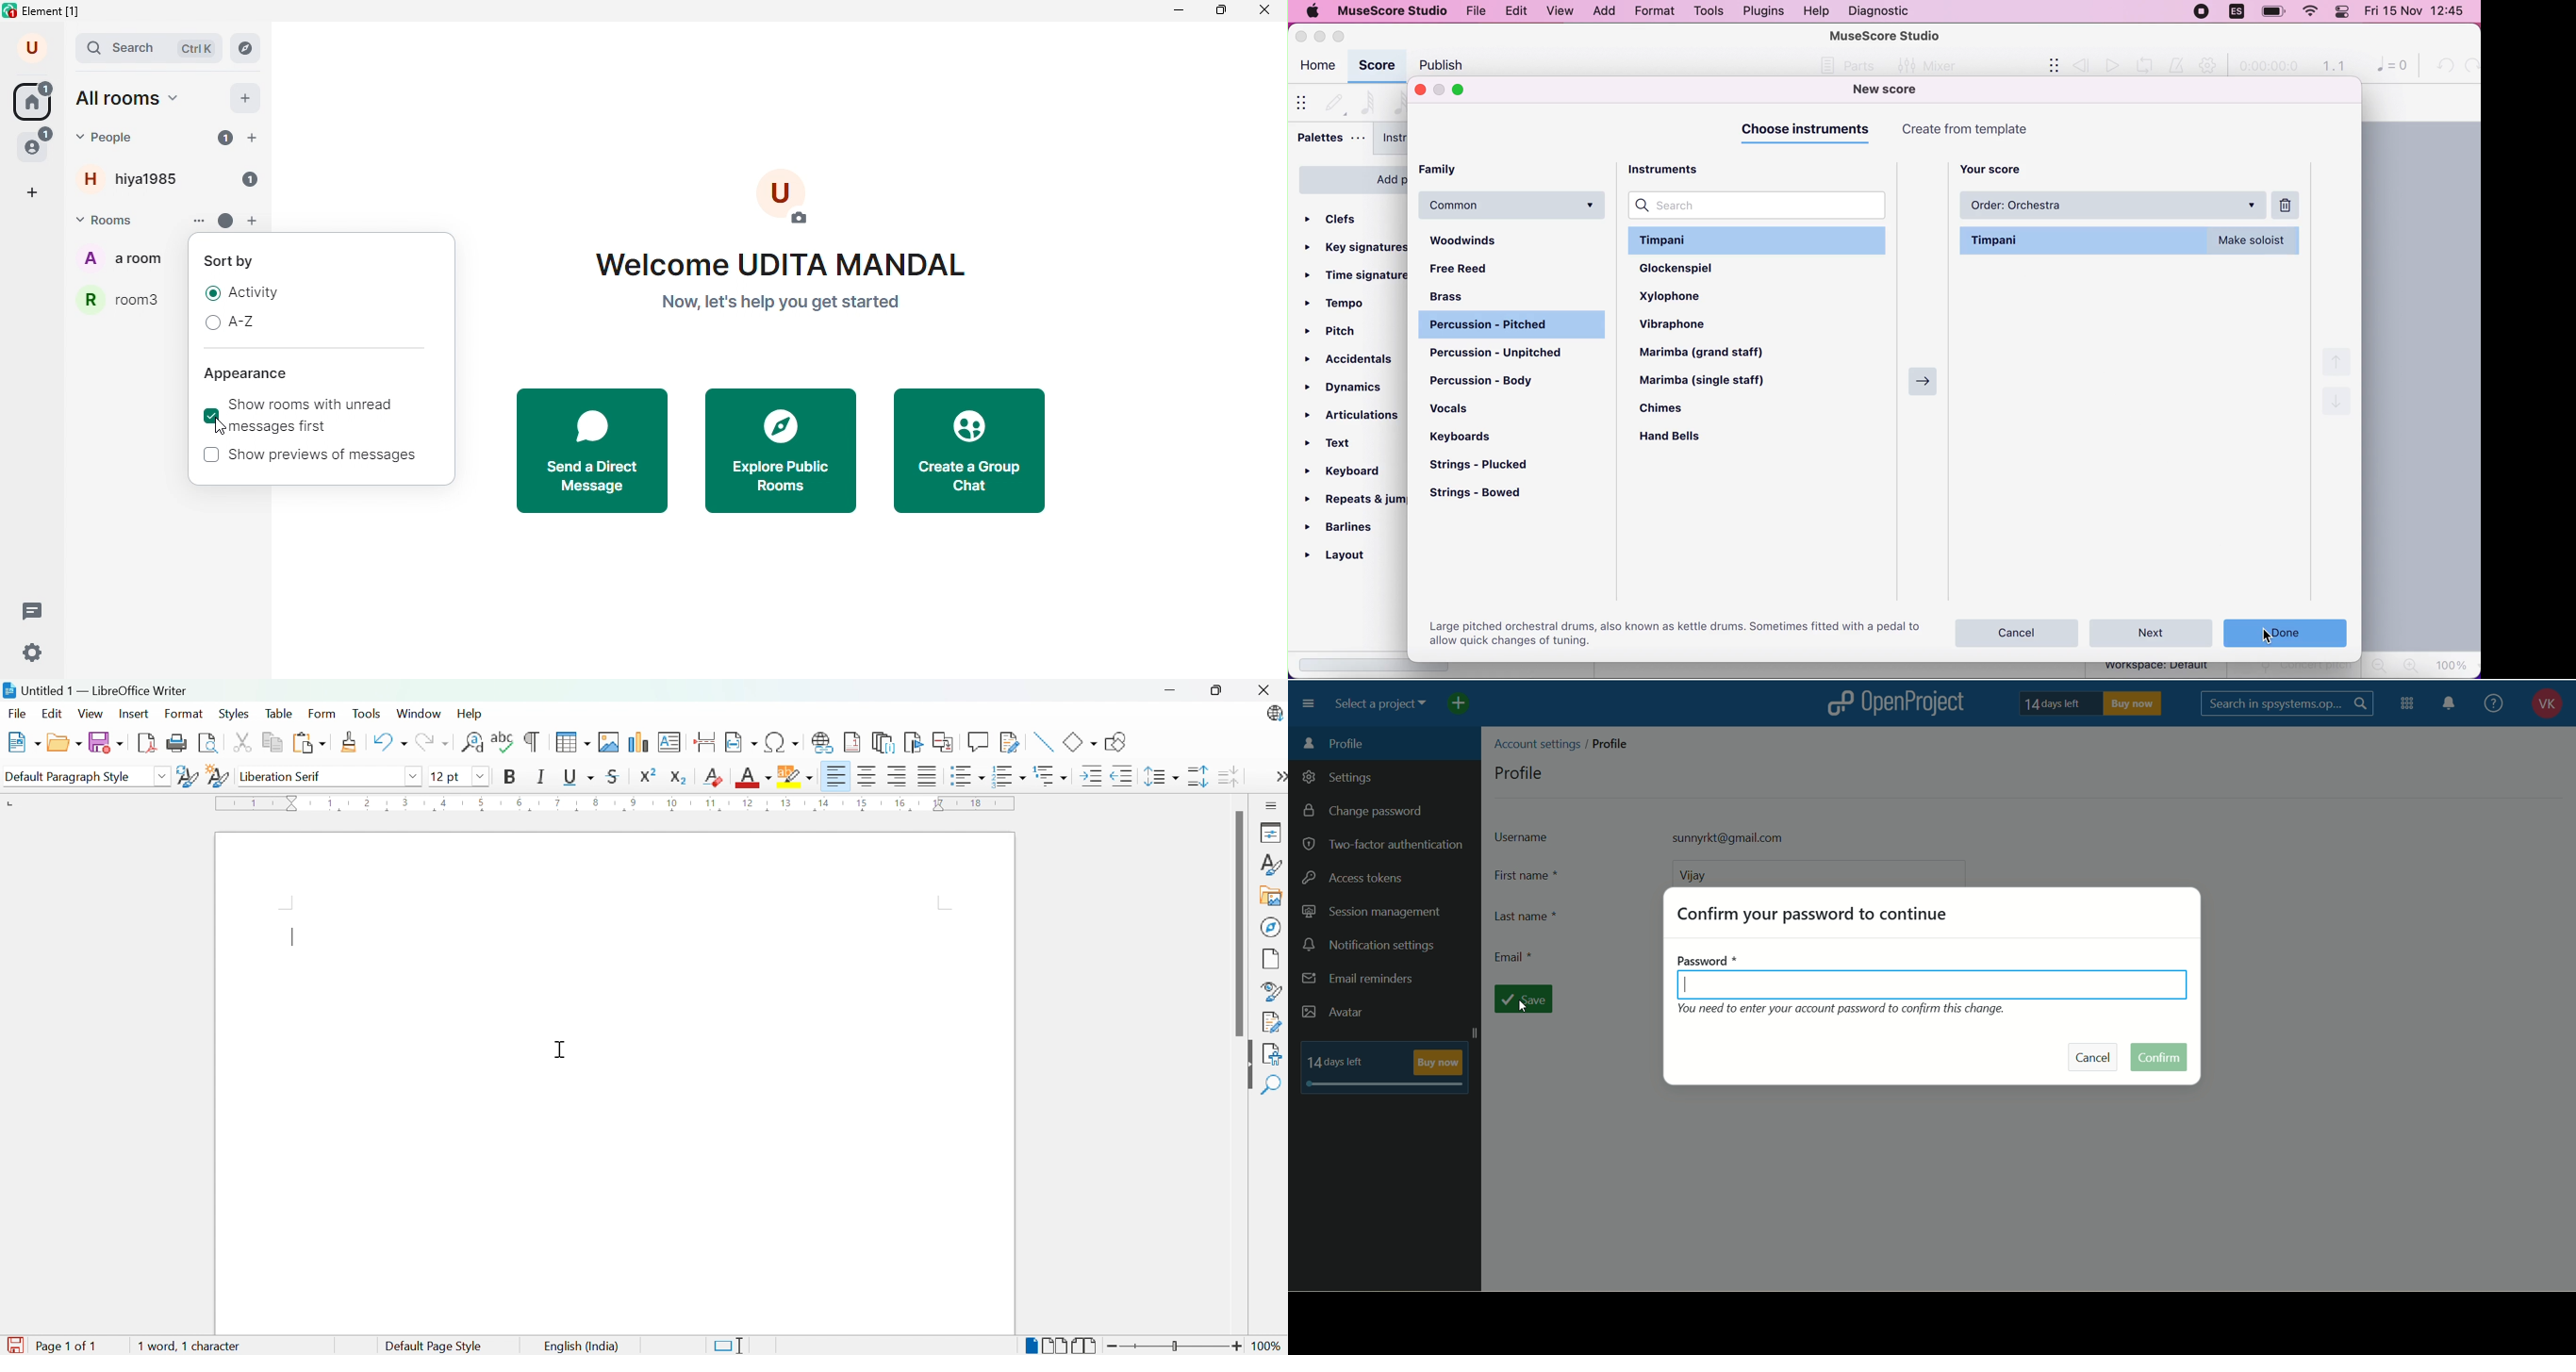  I want to click on Export as PDF, so click(147, 742).